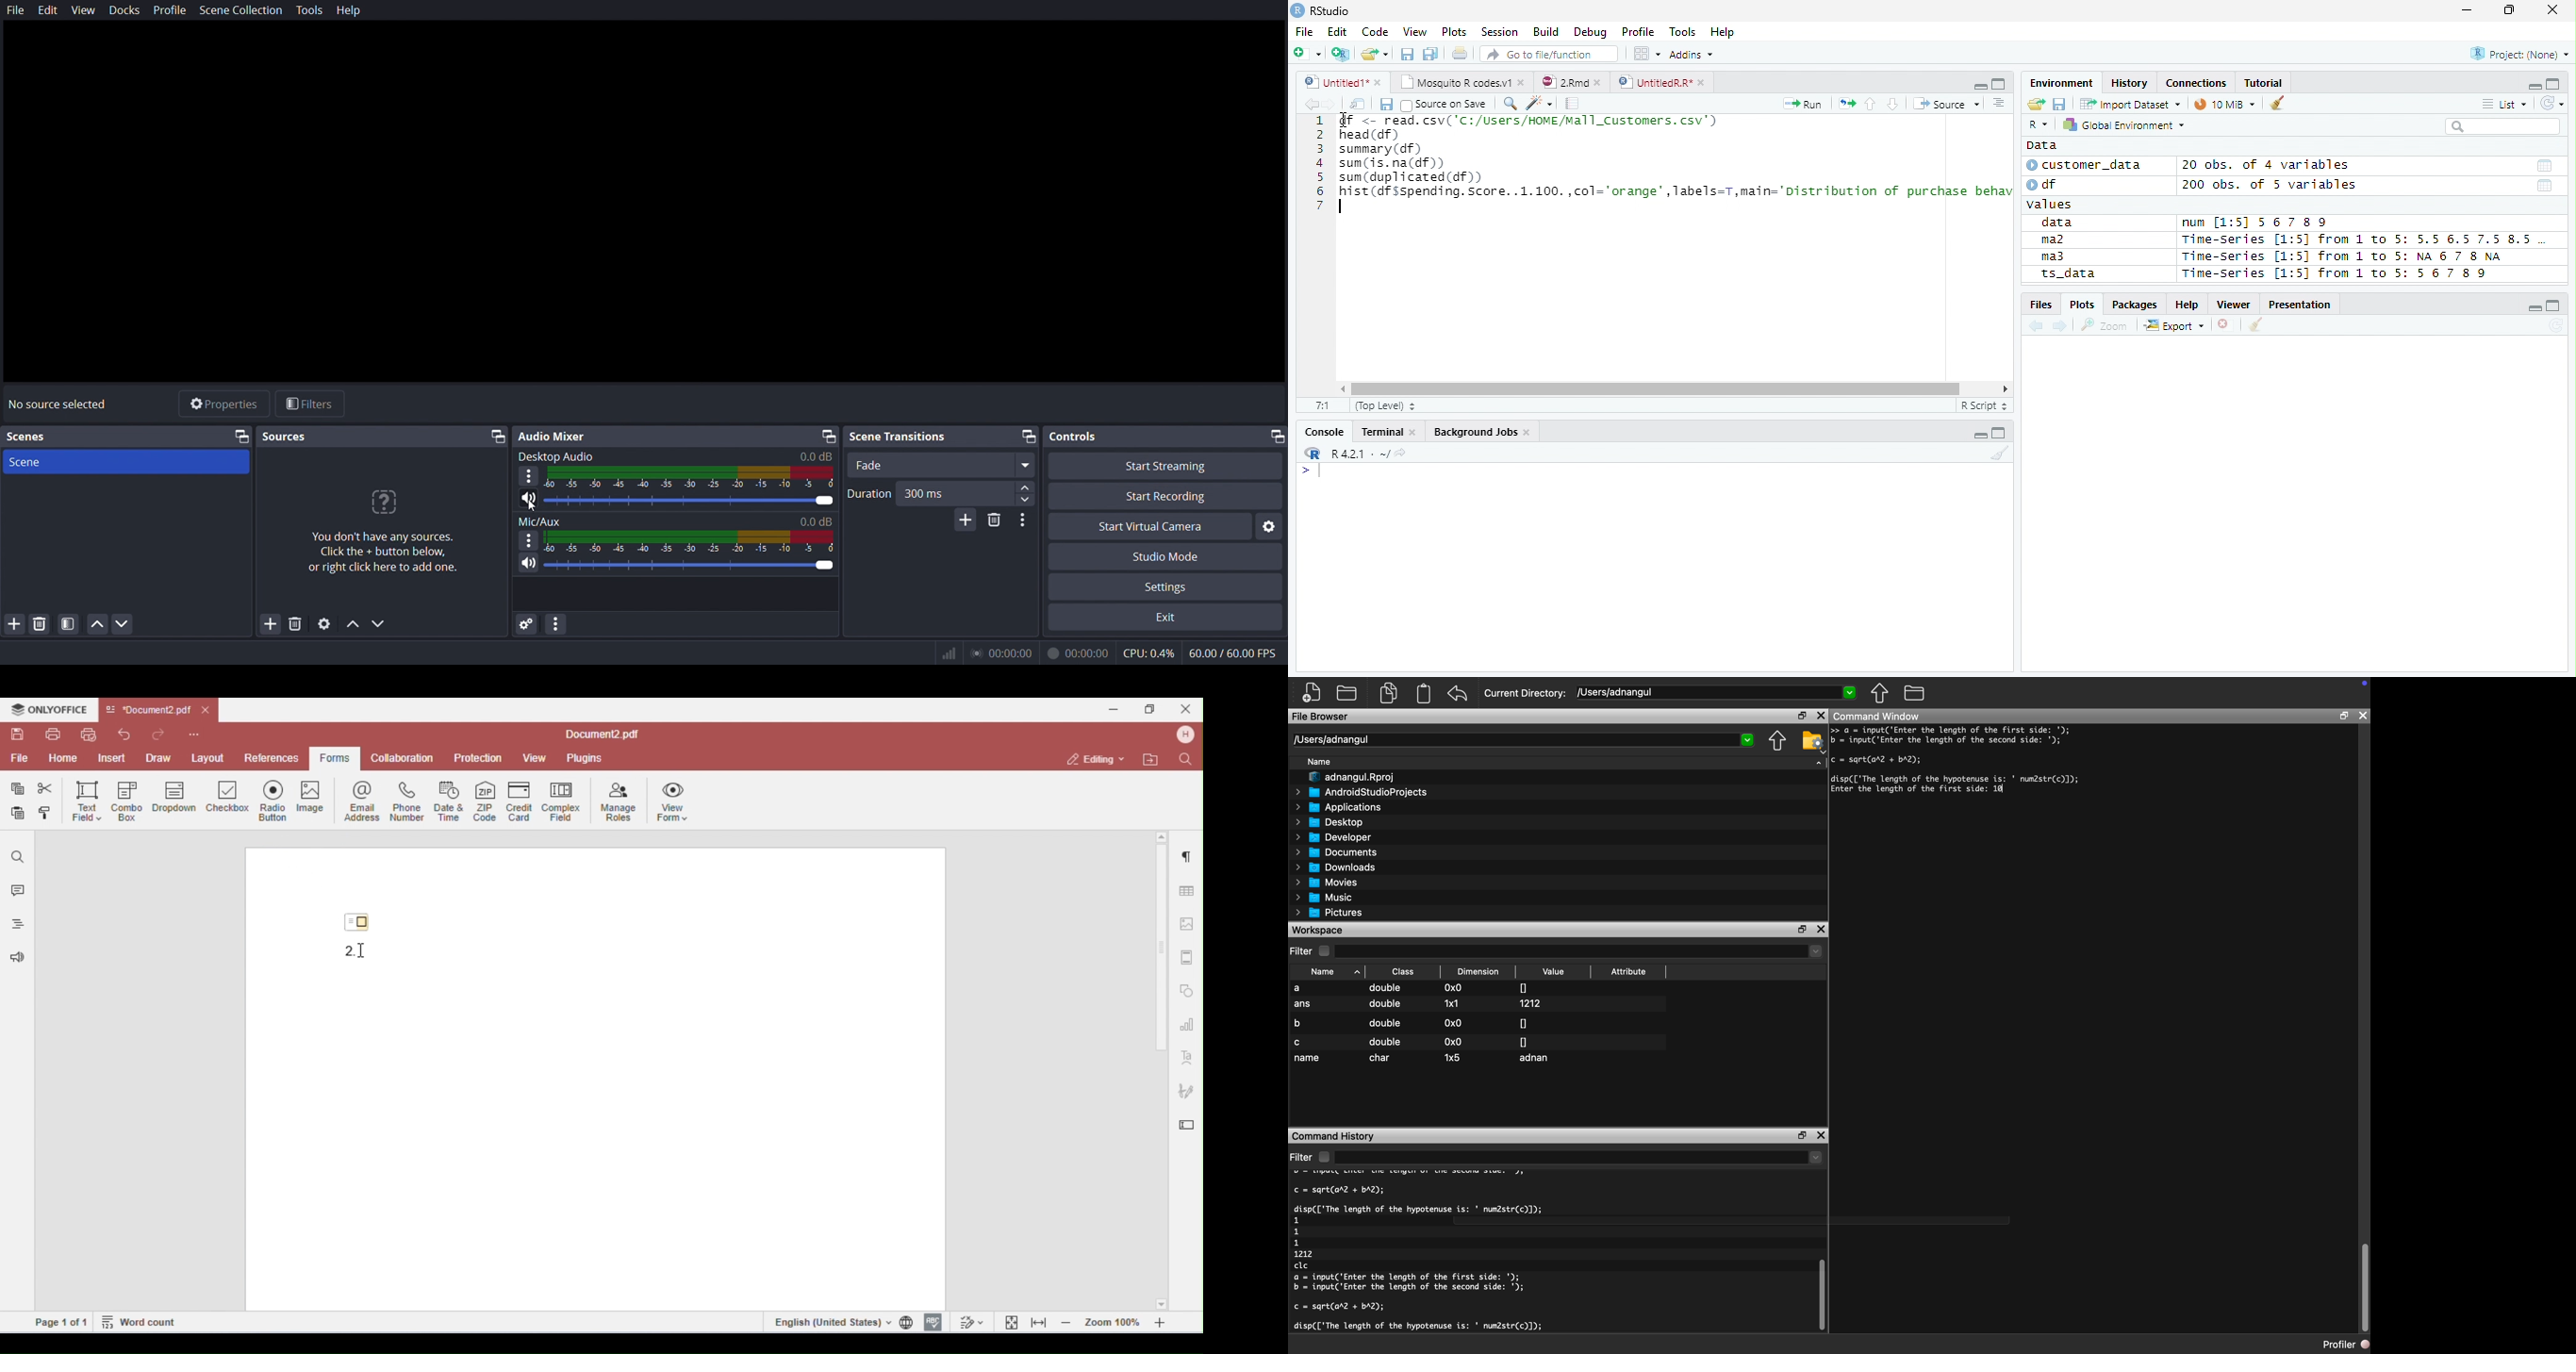 The image size is (2576, 1372). What do you see at coordinates (2039, 326) in the screenshot?
I see `Previous` at bounding box center [2039, 326].